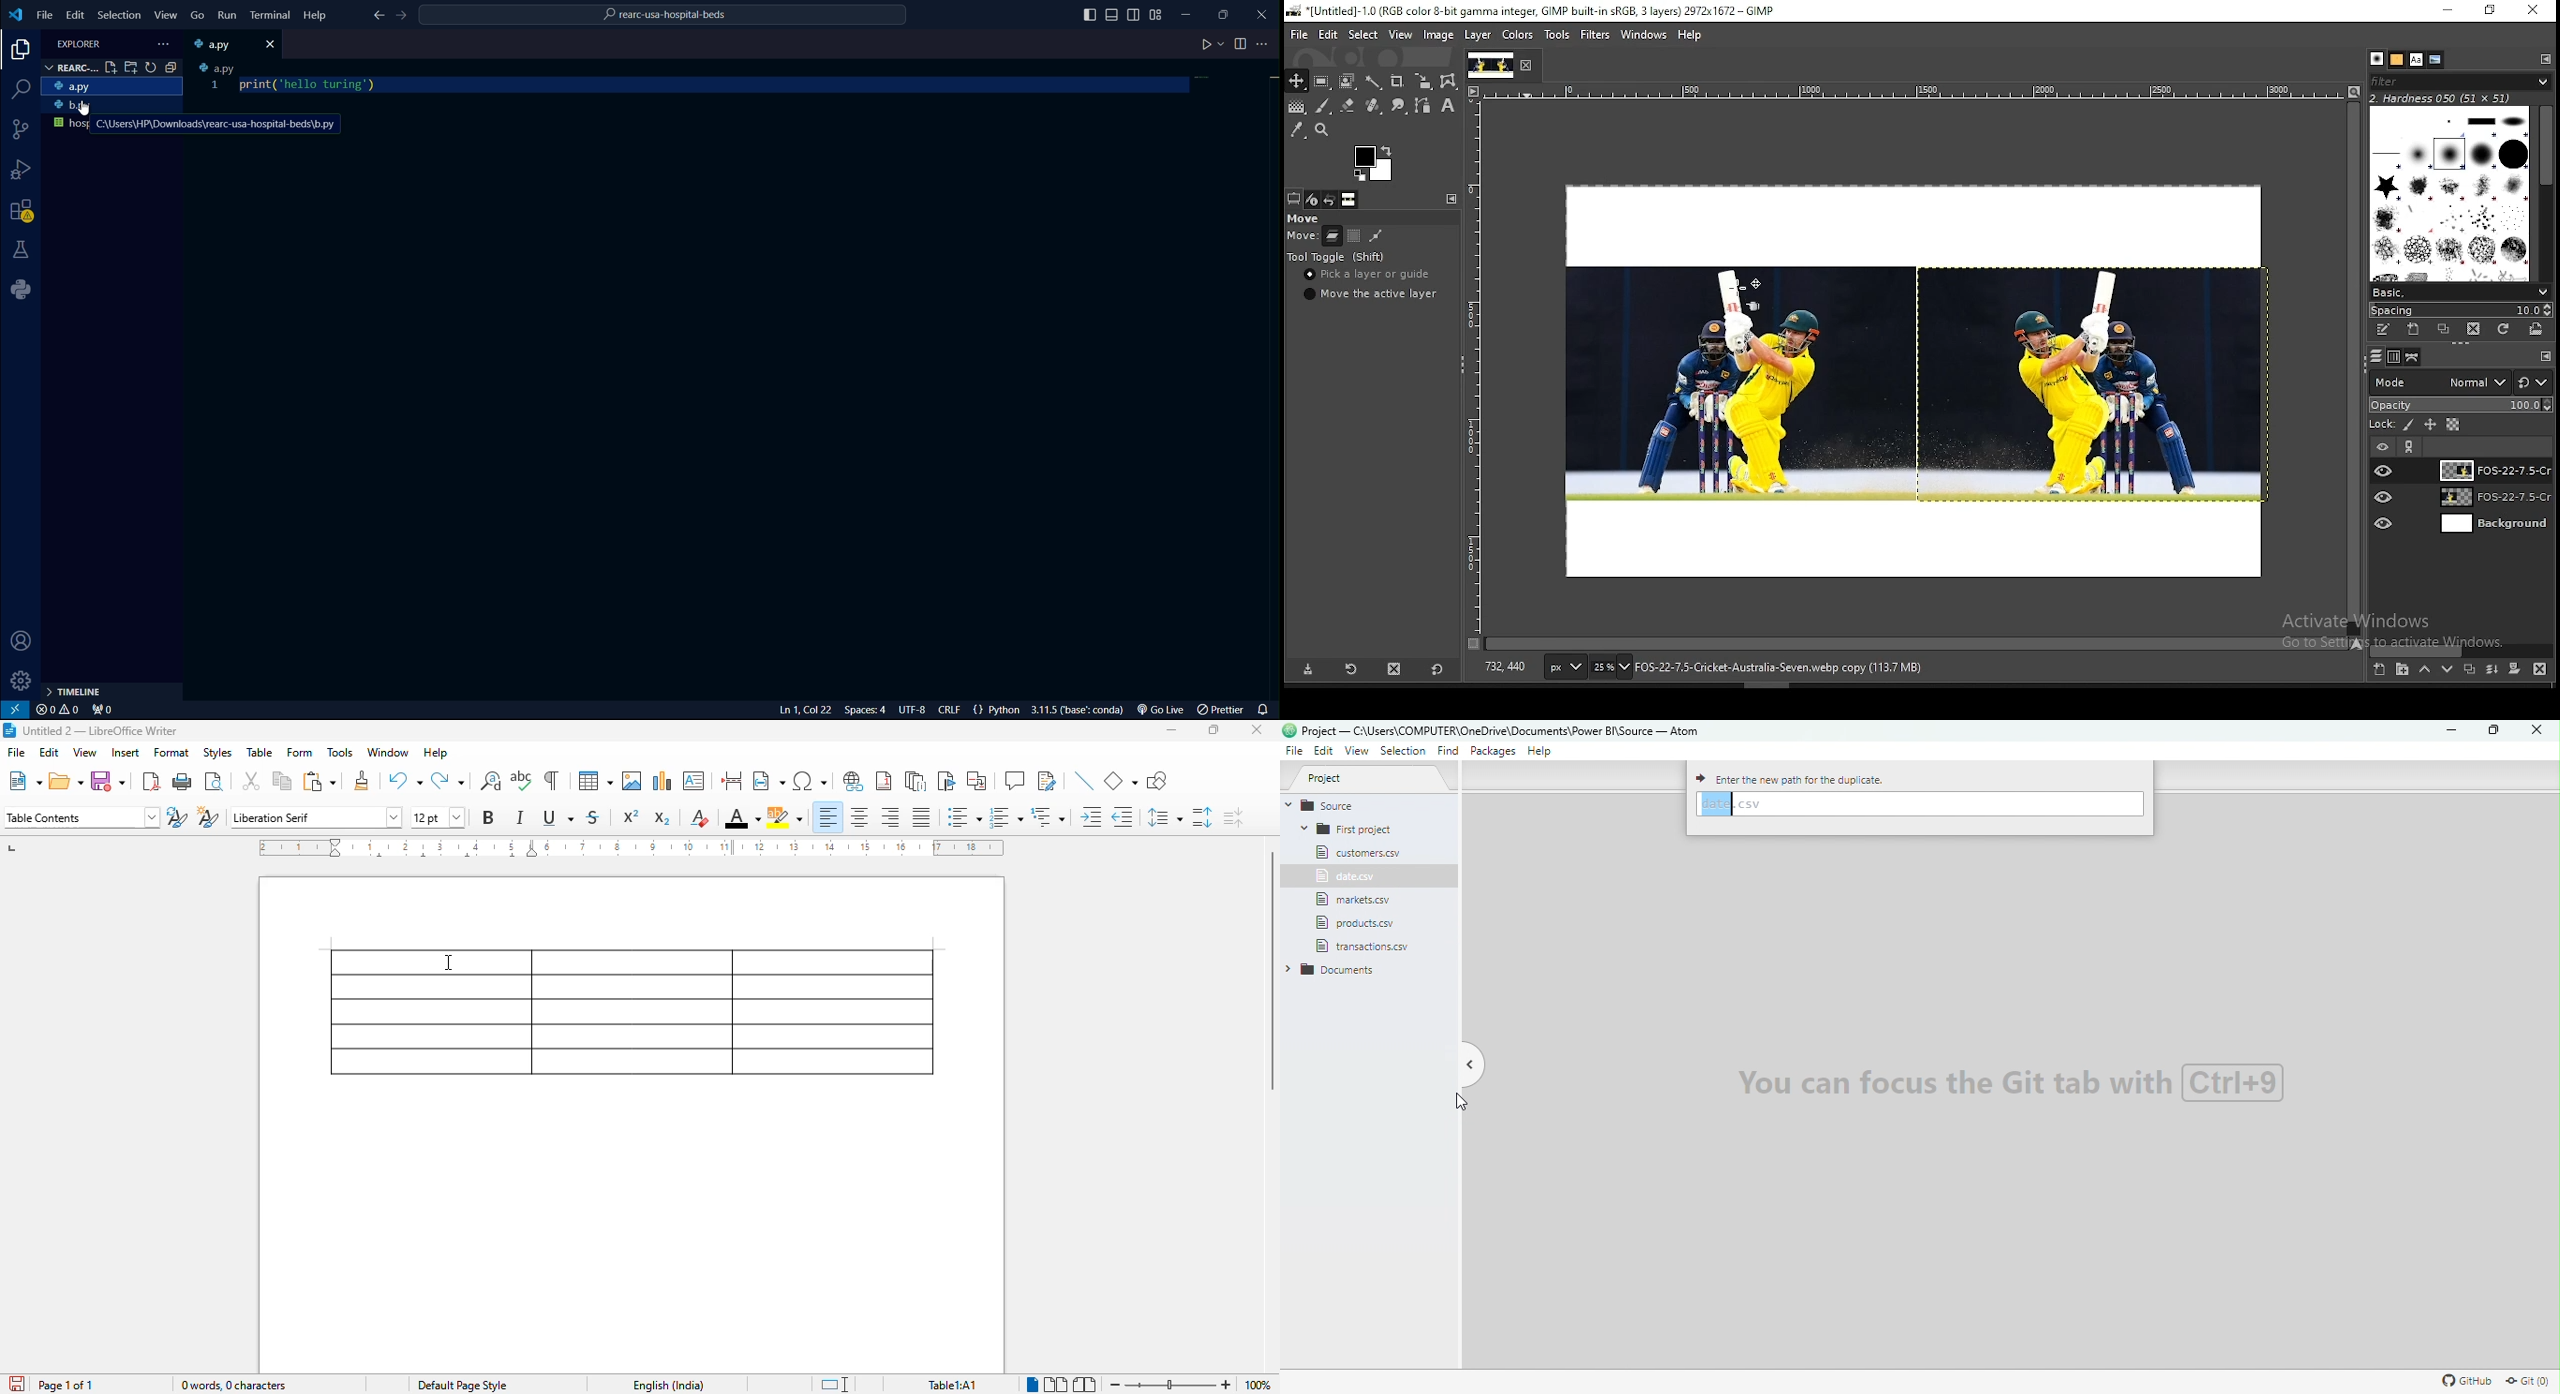 The image size is (2576, 1400). Describe the element at coordinates (340, 752) in the screenshot. I see `tools` at that location.